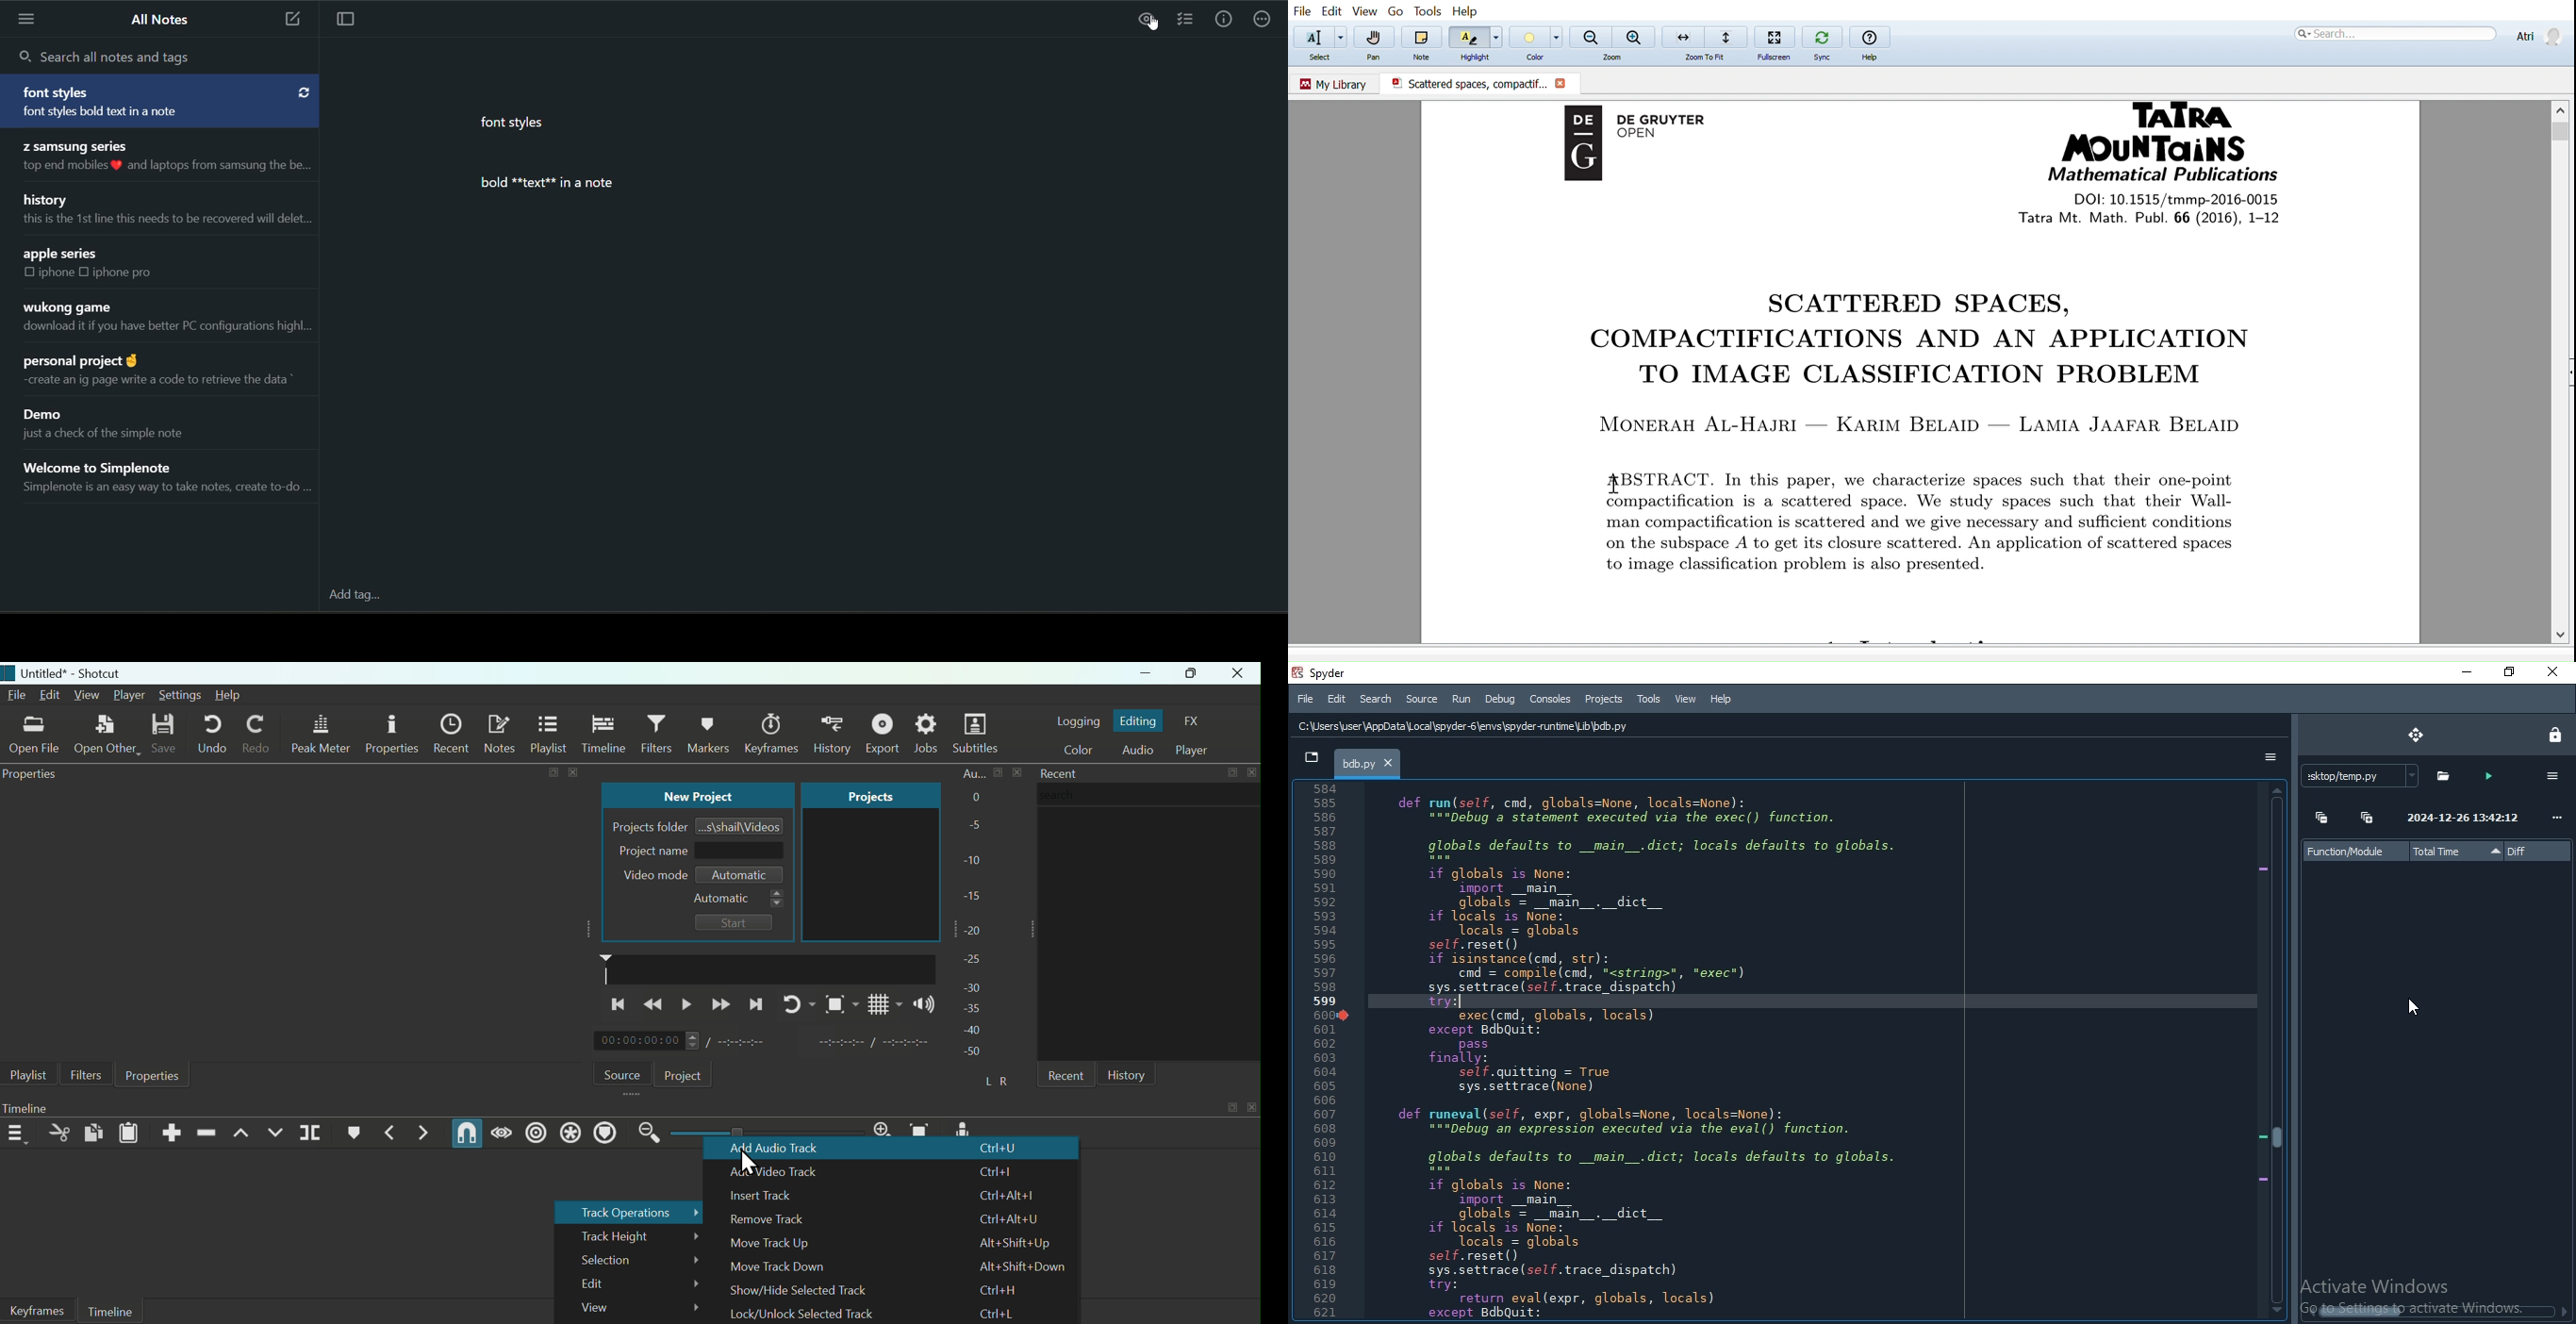  What do you see at coordinates (129, 695) in the screenshot?
I see `Player` at bounding box center [129, 695].